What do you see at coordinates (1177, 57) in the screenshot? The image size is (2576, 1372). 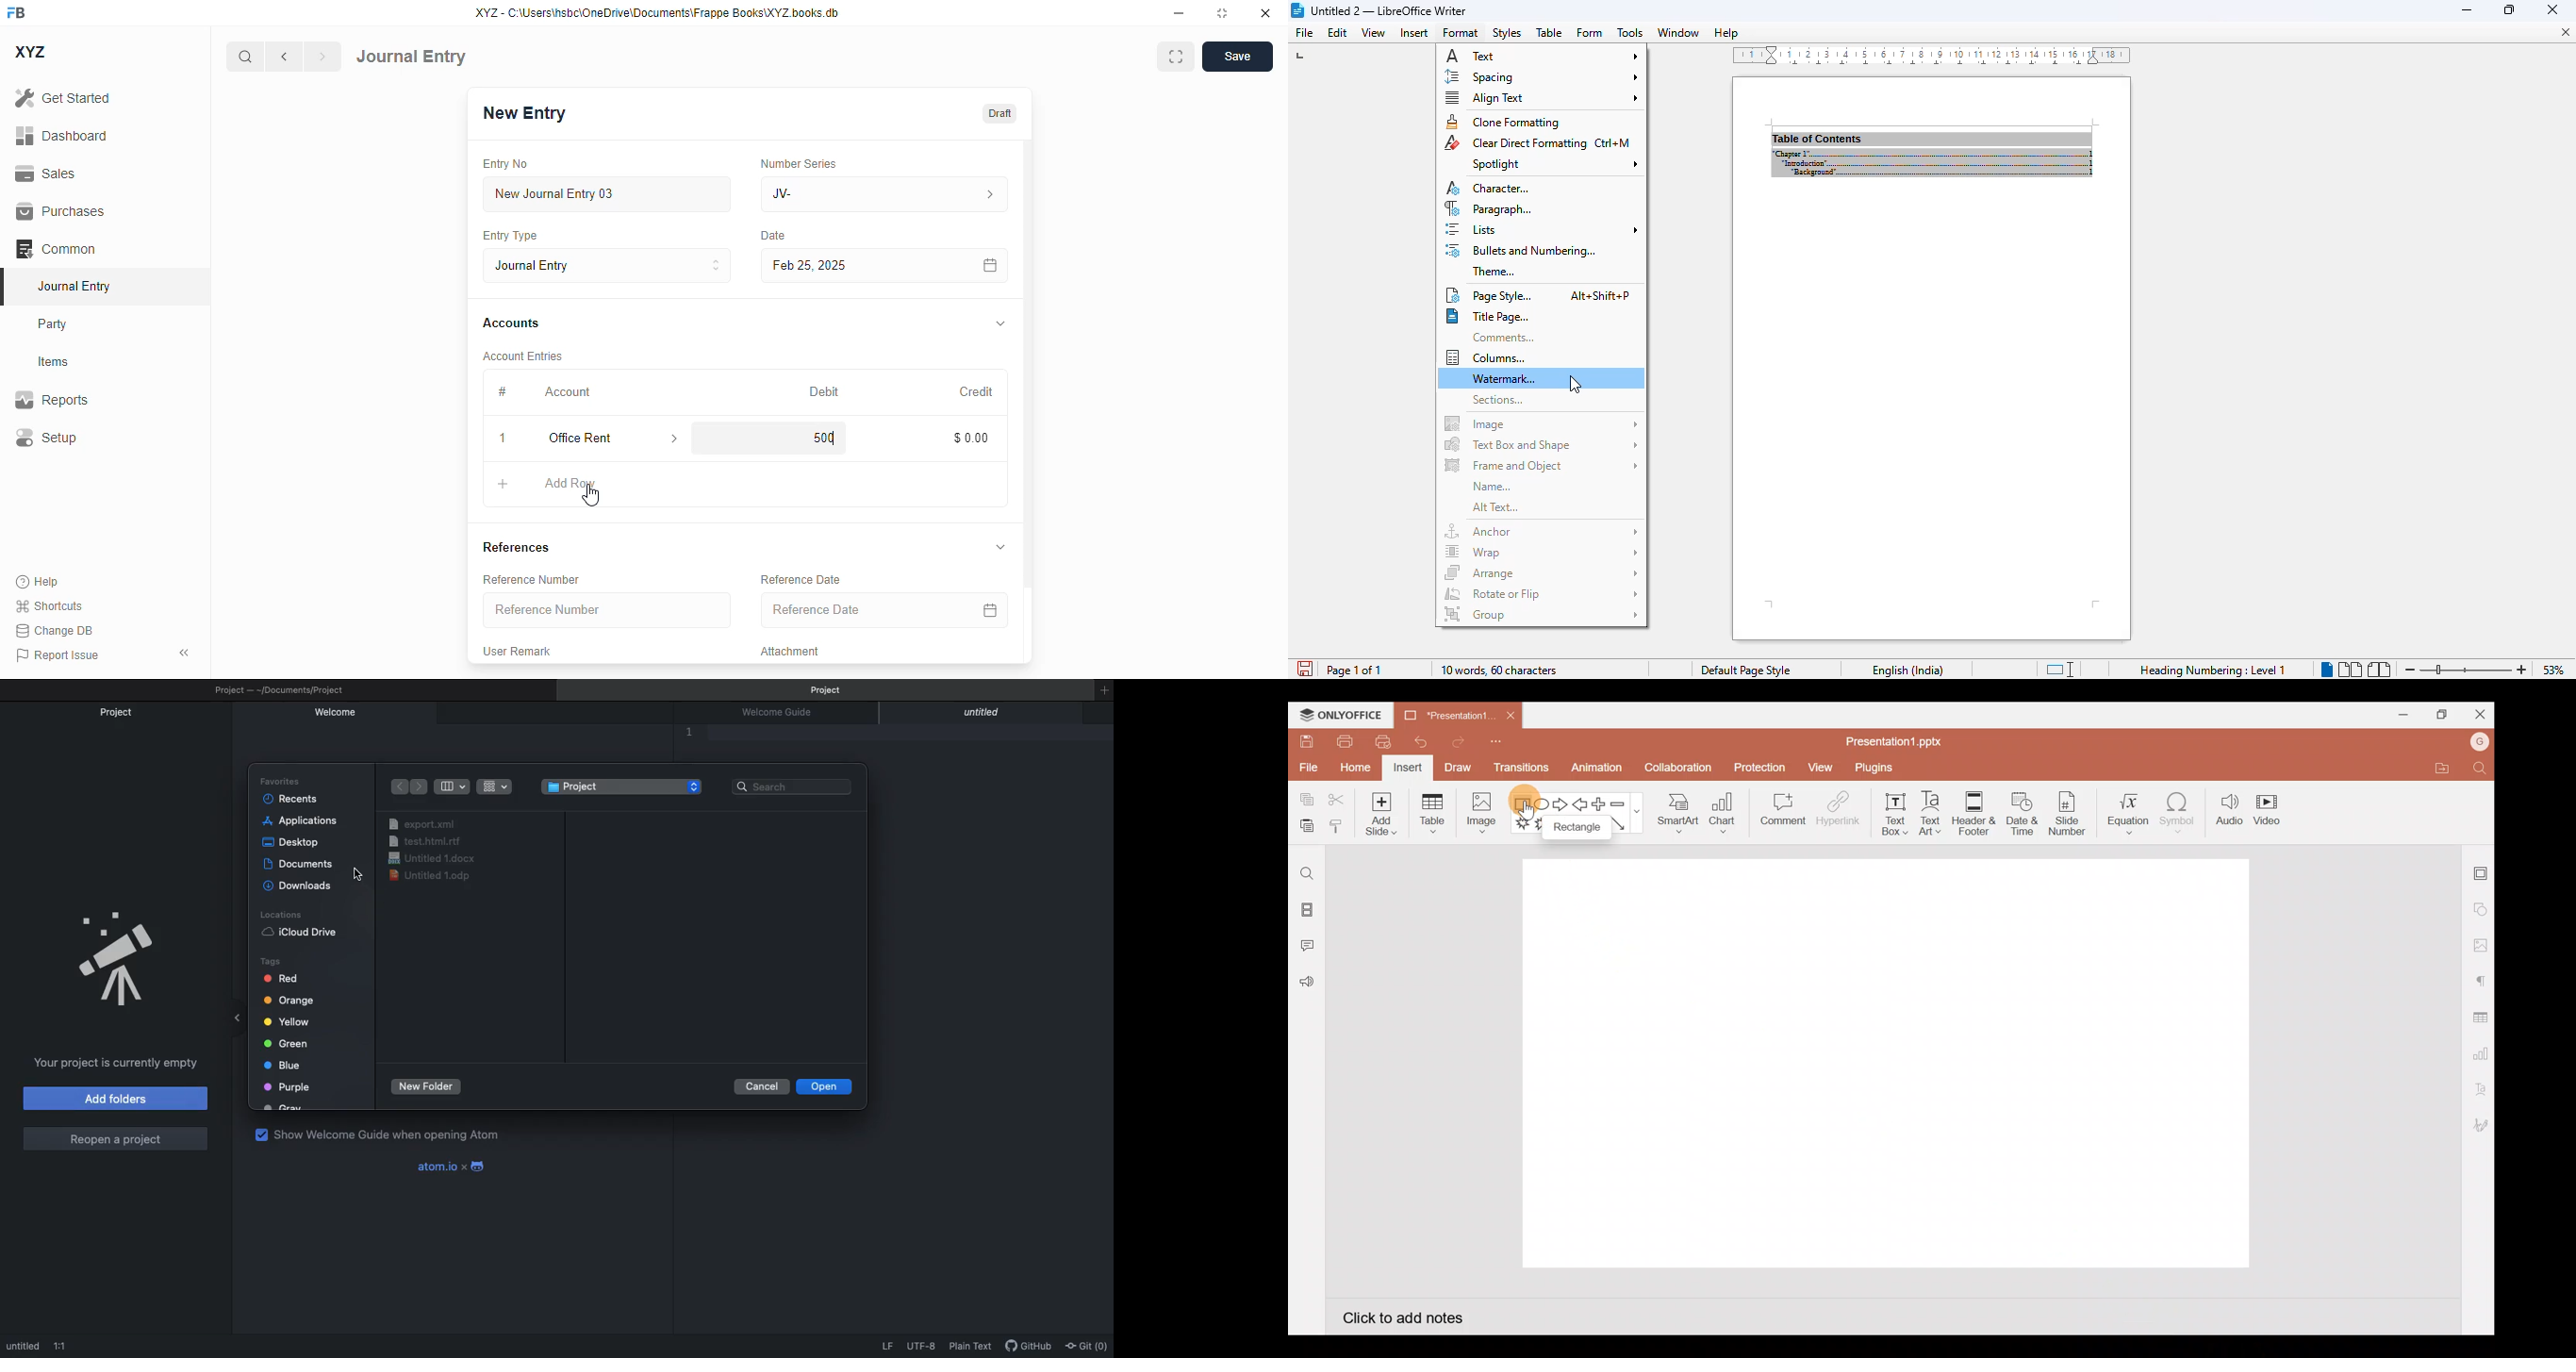 I see `toggle between form and full width` at bounding box center [1177, 57].